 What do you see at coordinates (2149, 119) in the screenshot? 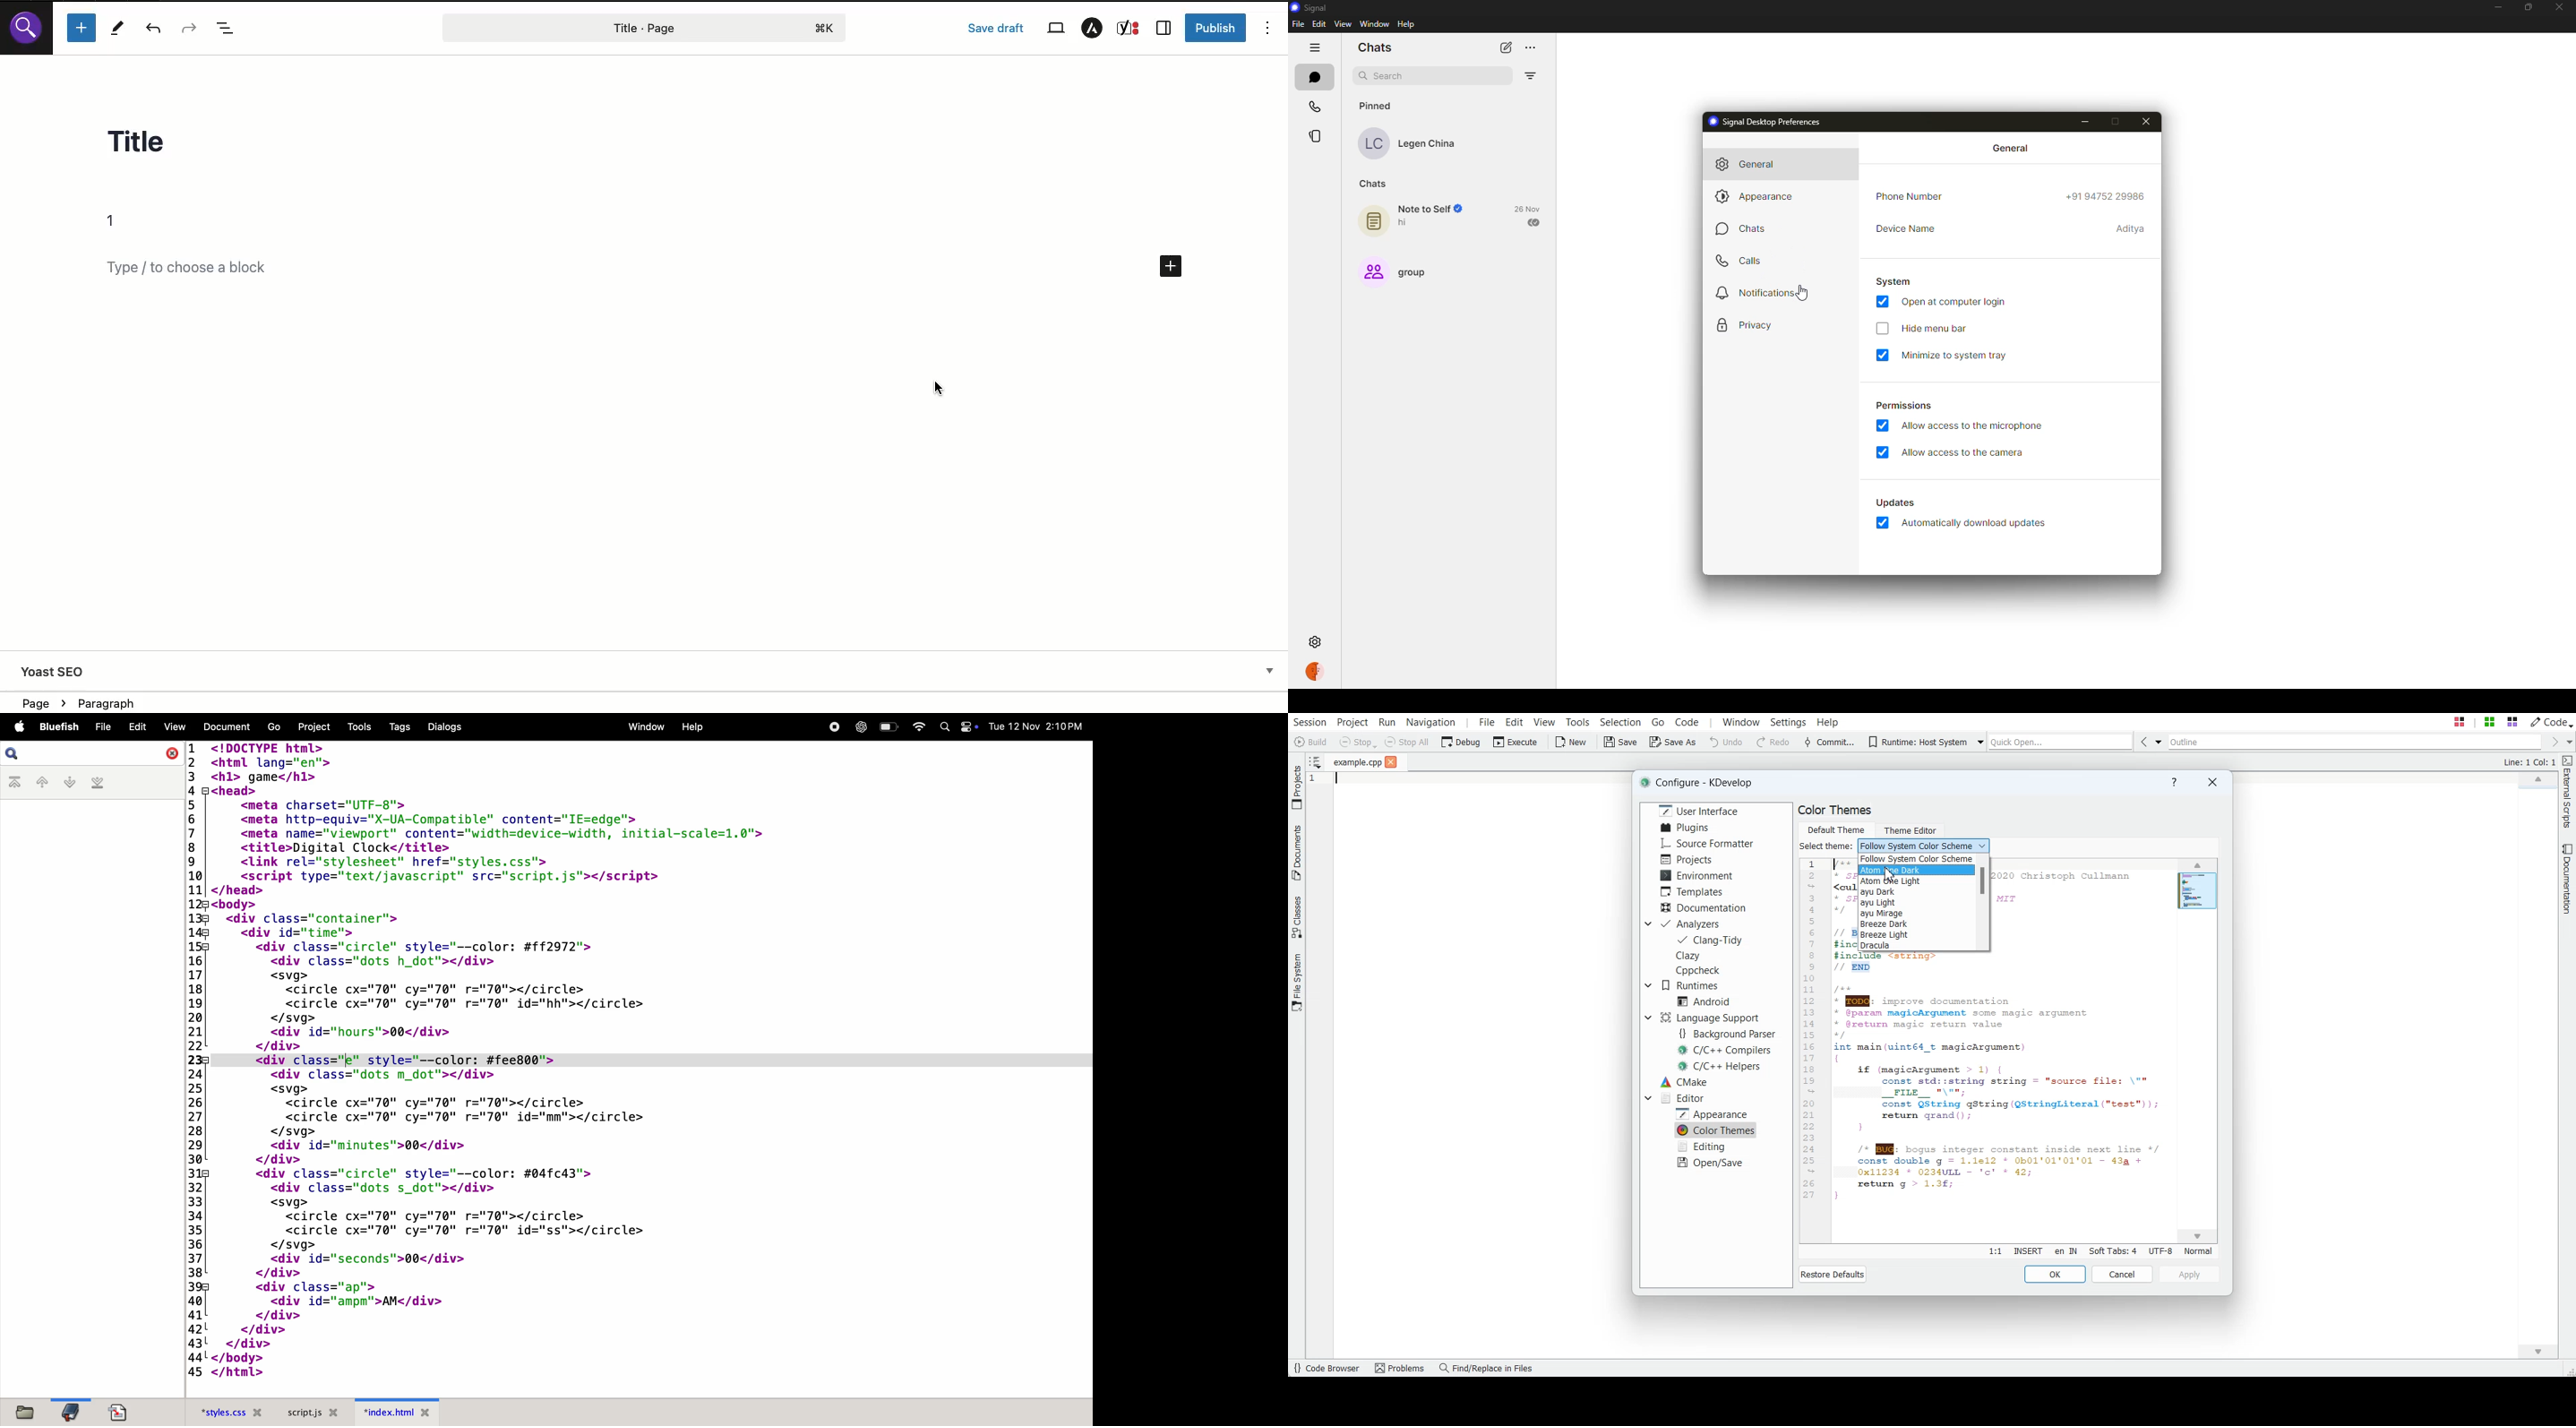
I see `close` at bounding box center [2149, 119].